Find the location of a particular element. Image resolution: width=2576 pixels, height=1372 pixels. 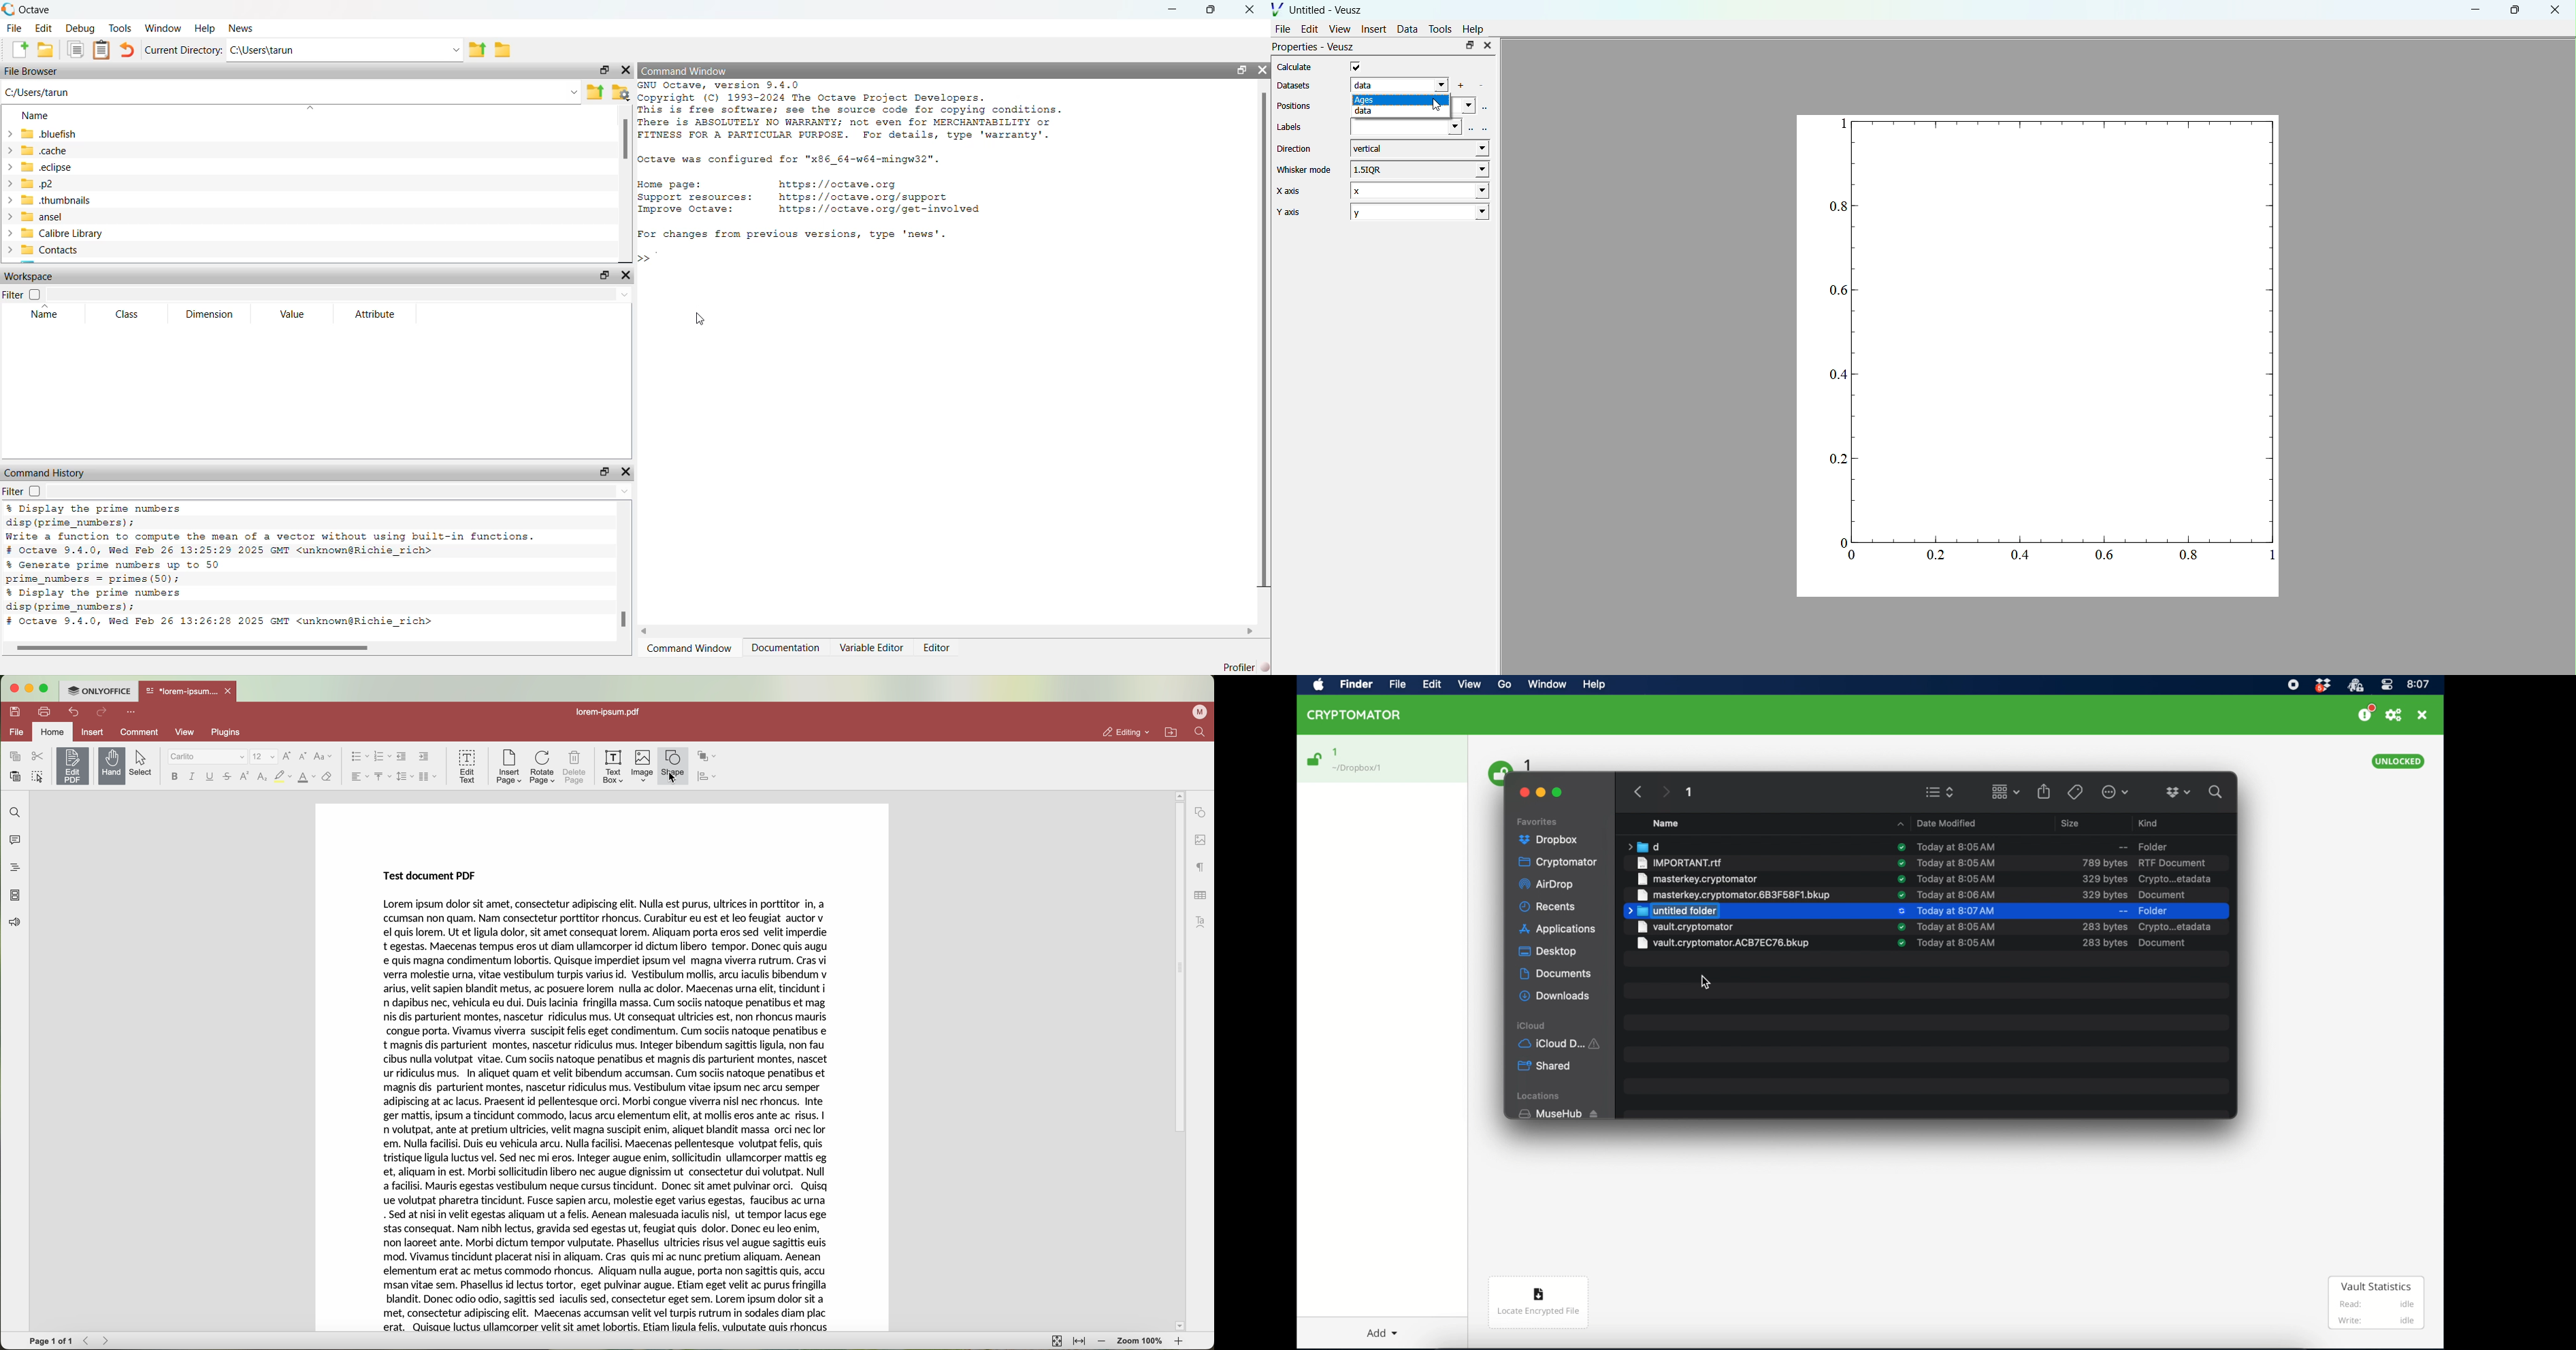

scroll bar is located at coordinates (1264, 339).